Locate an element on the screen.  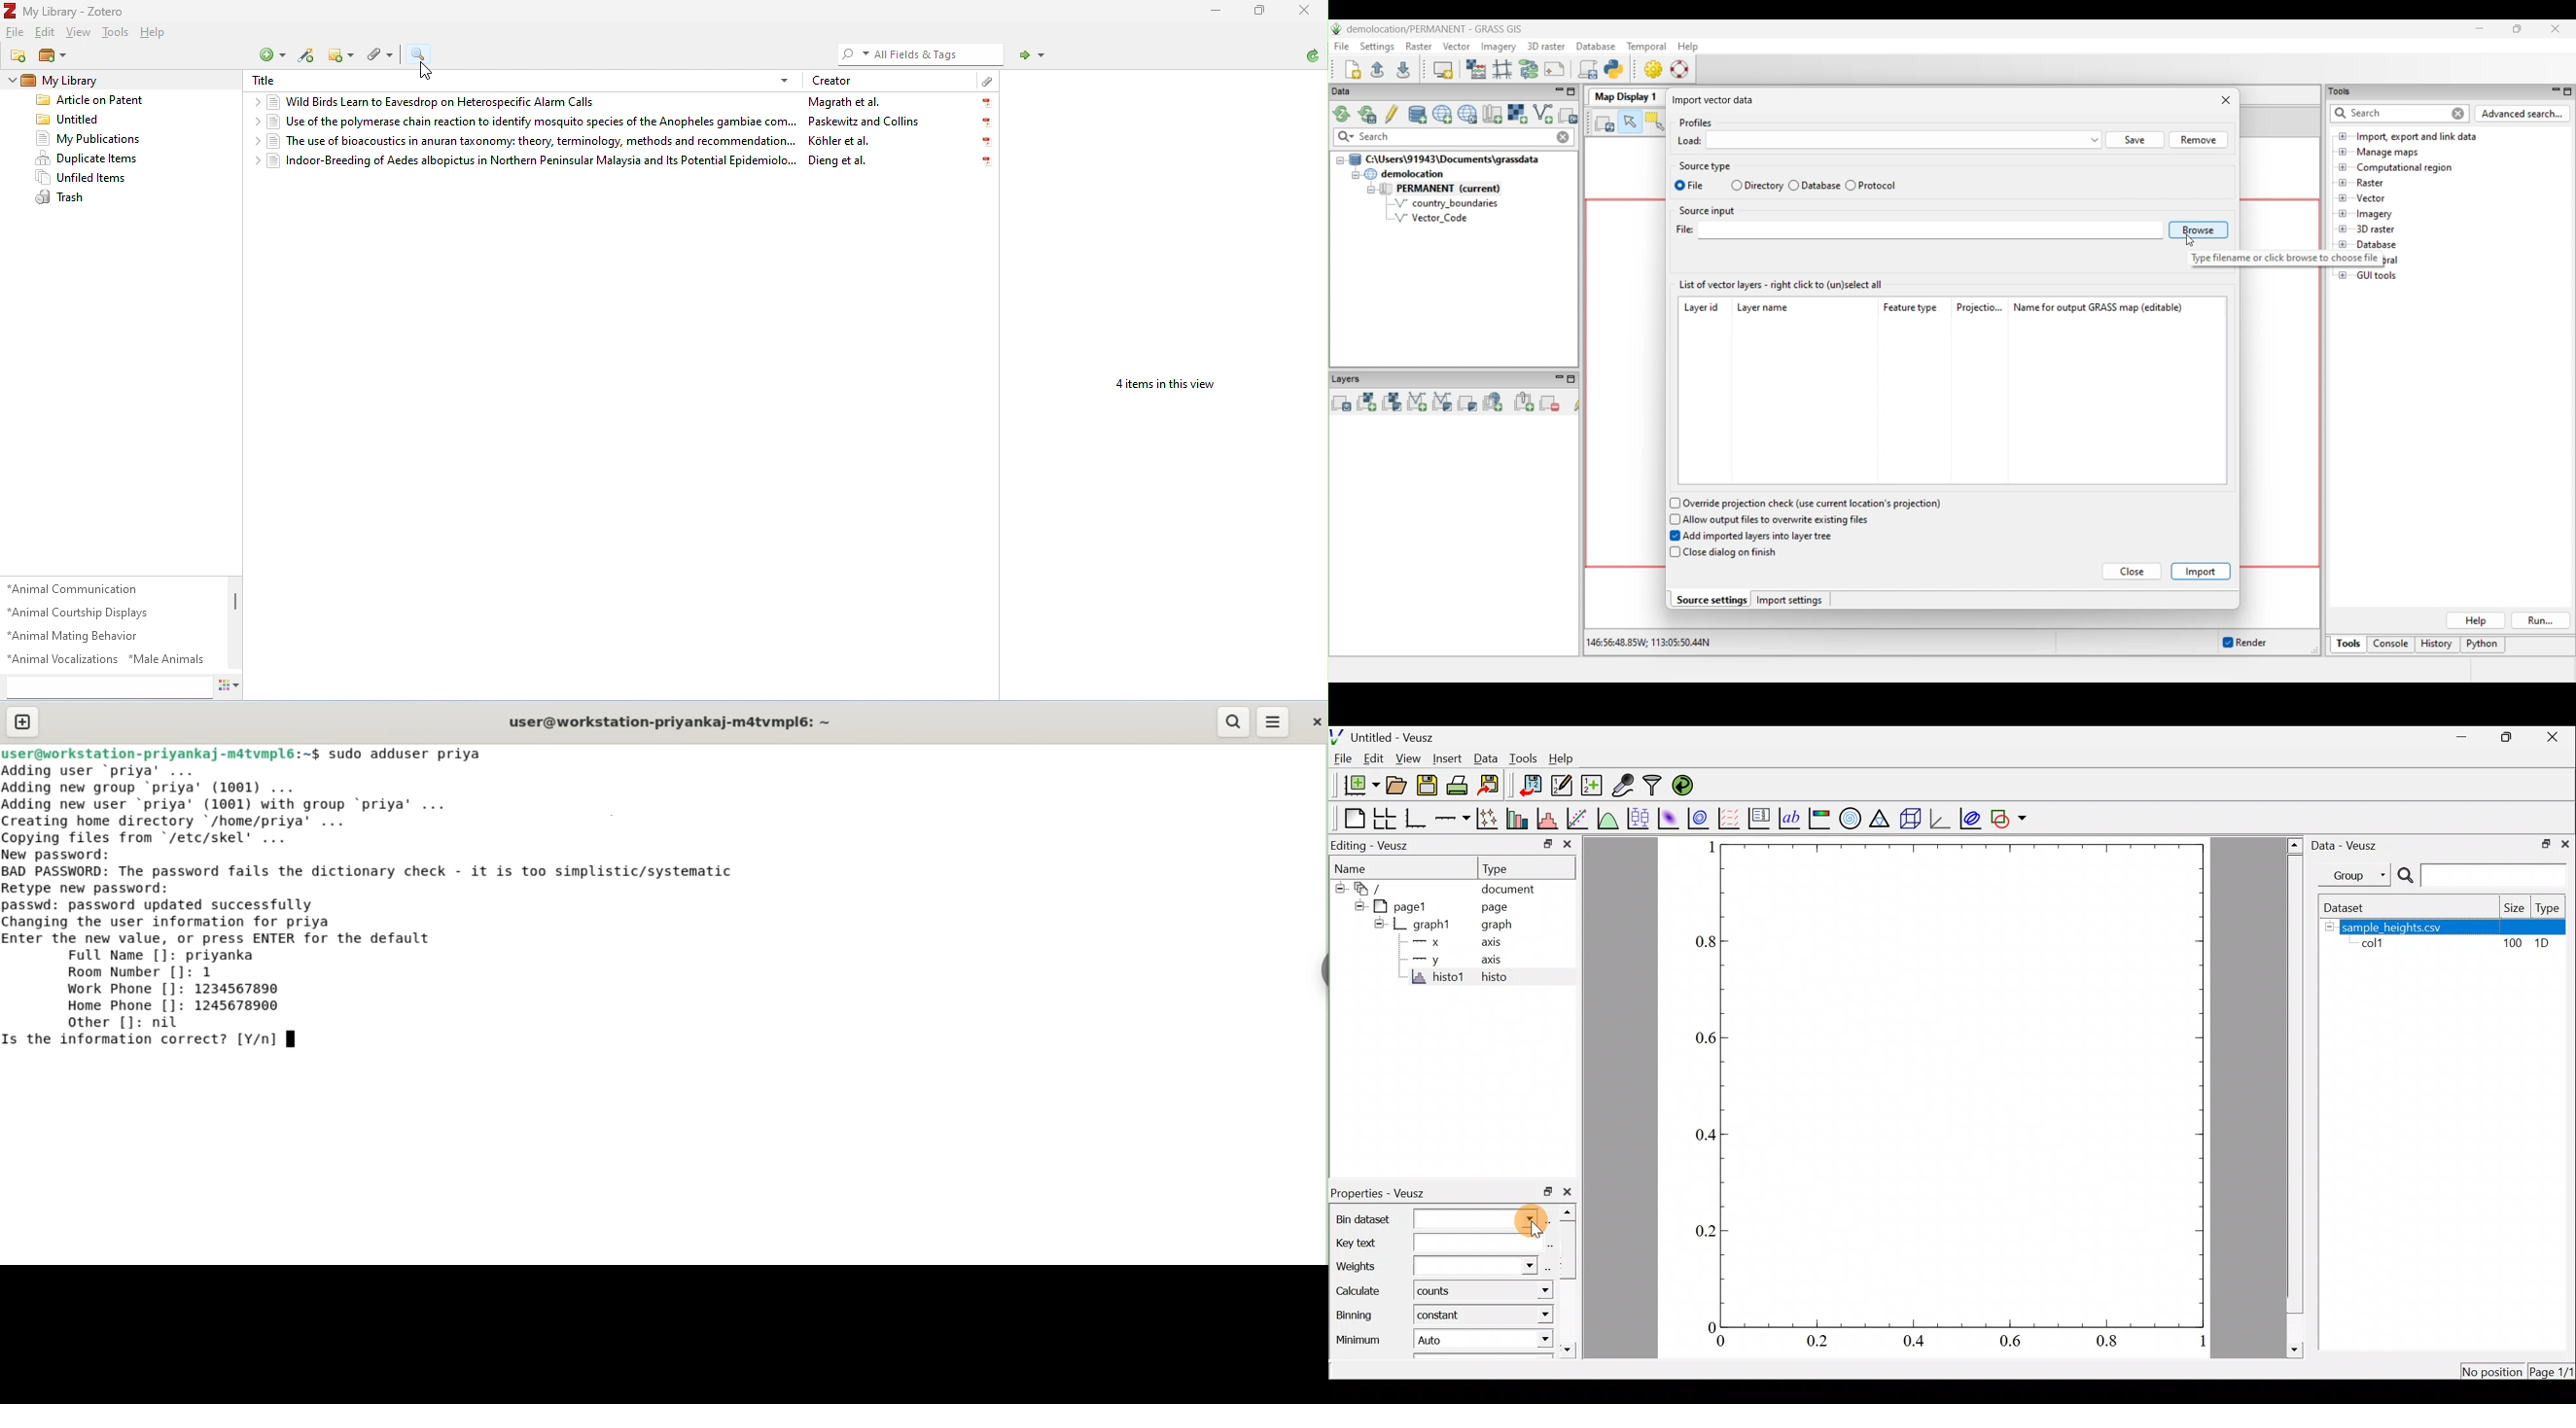
Köhler et al. is located at coordinates (837, 141).